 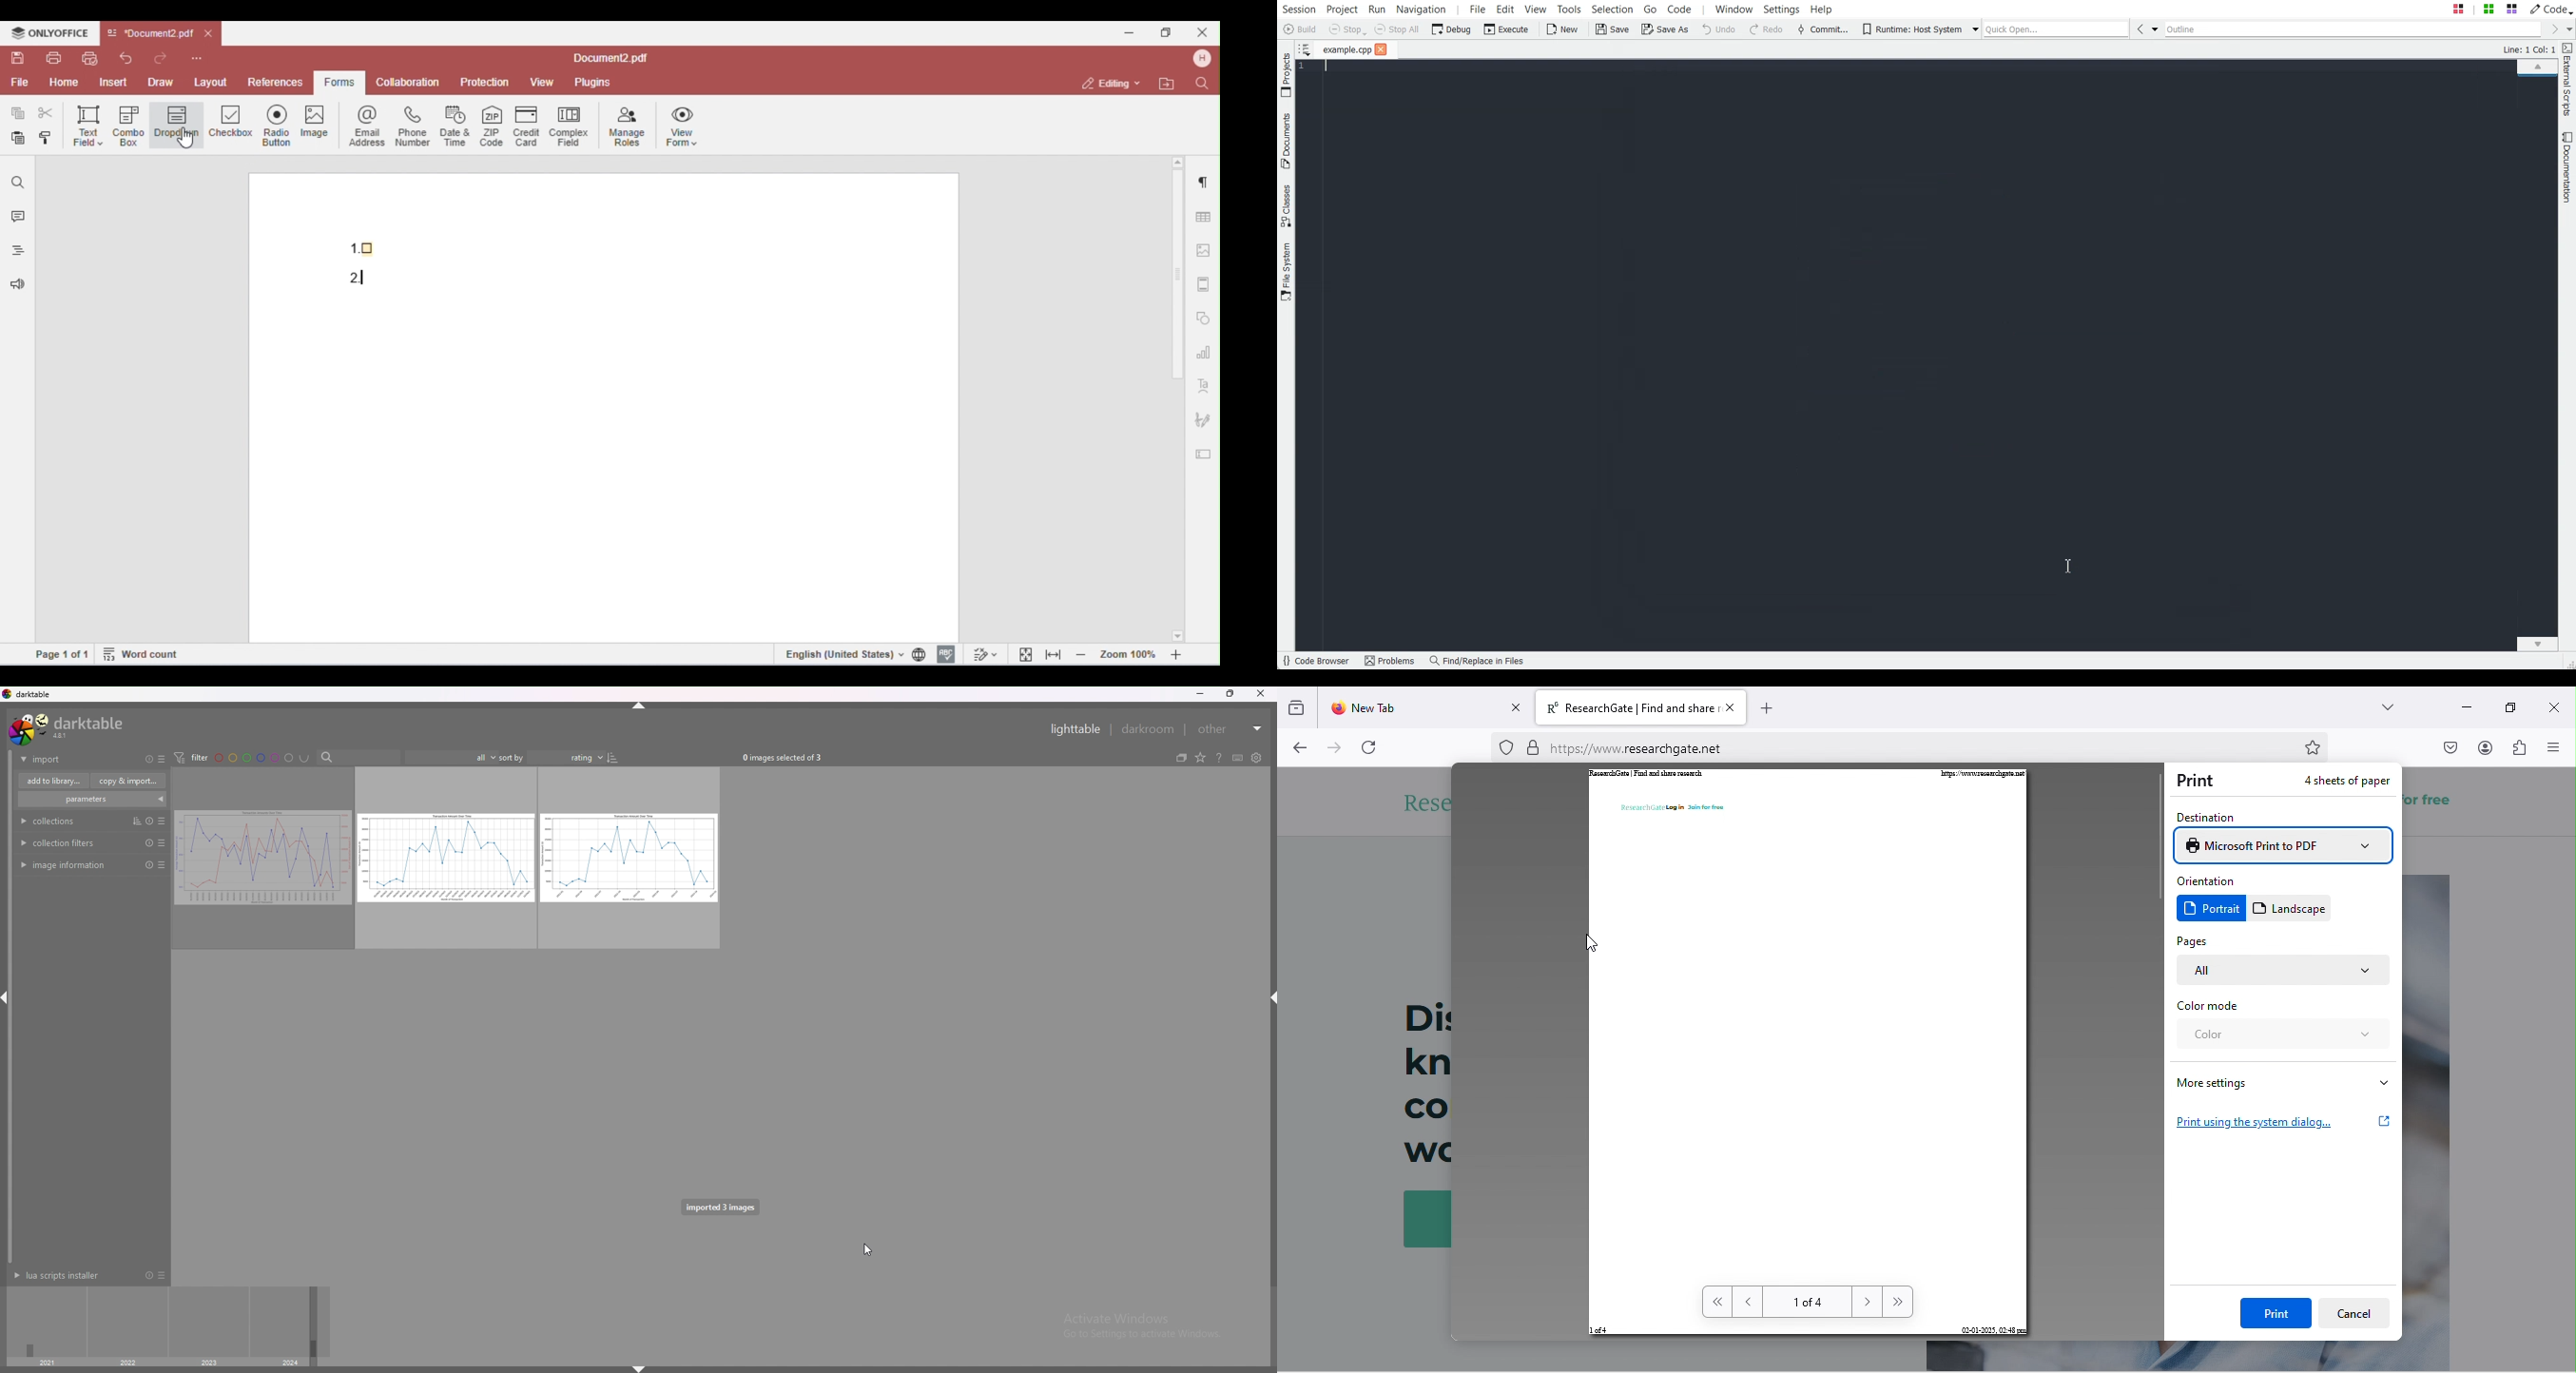 I want to click on group, so click(x=1297, y=709).